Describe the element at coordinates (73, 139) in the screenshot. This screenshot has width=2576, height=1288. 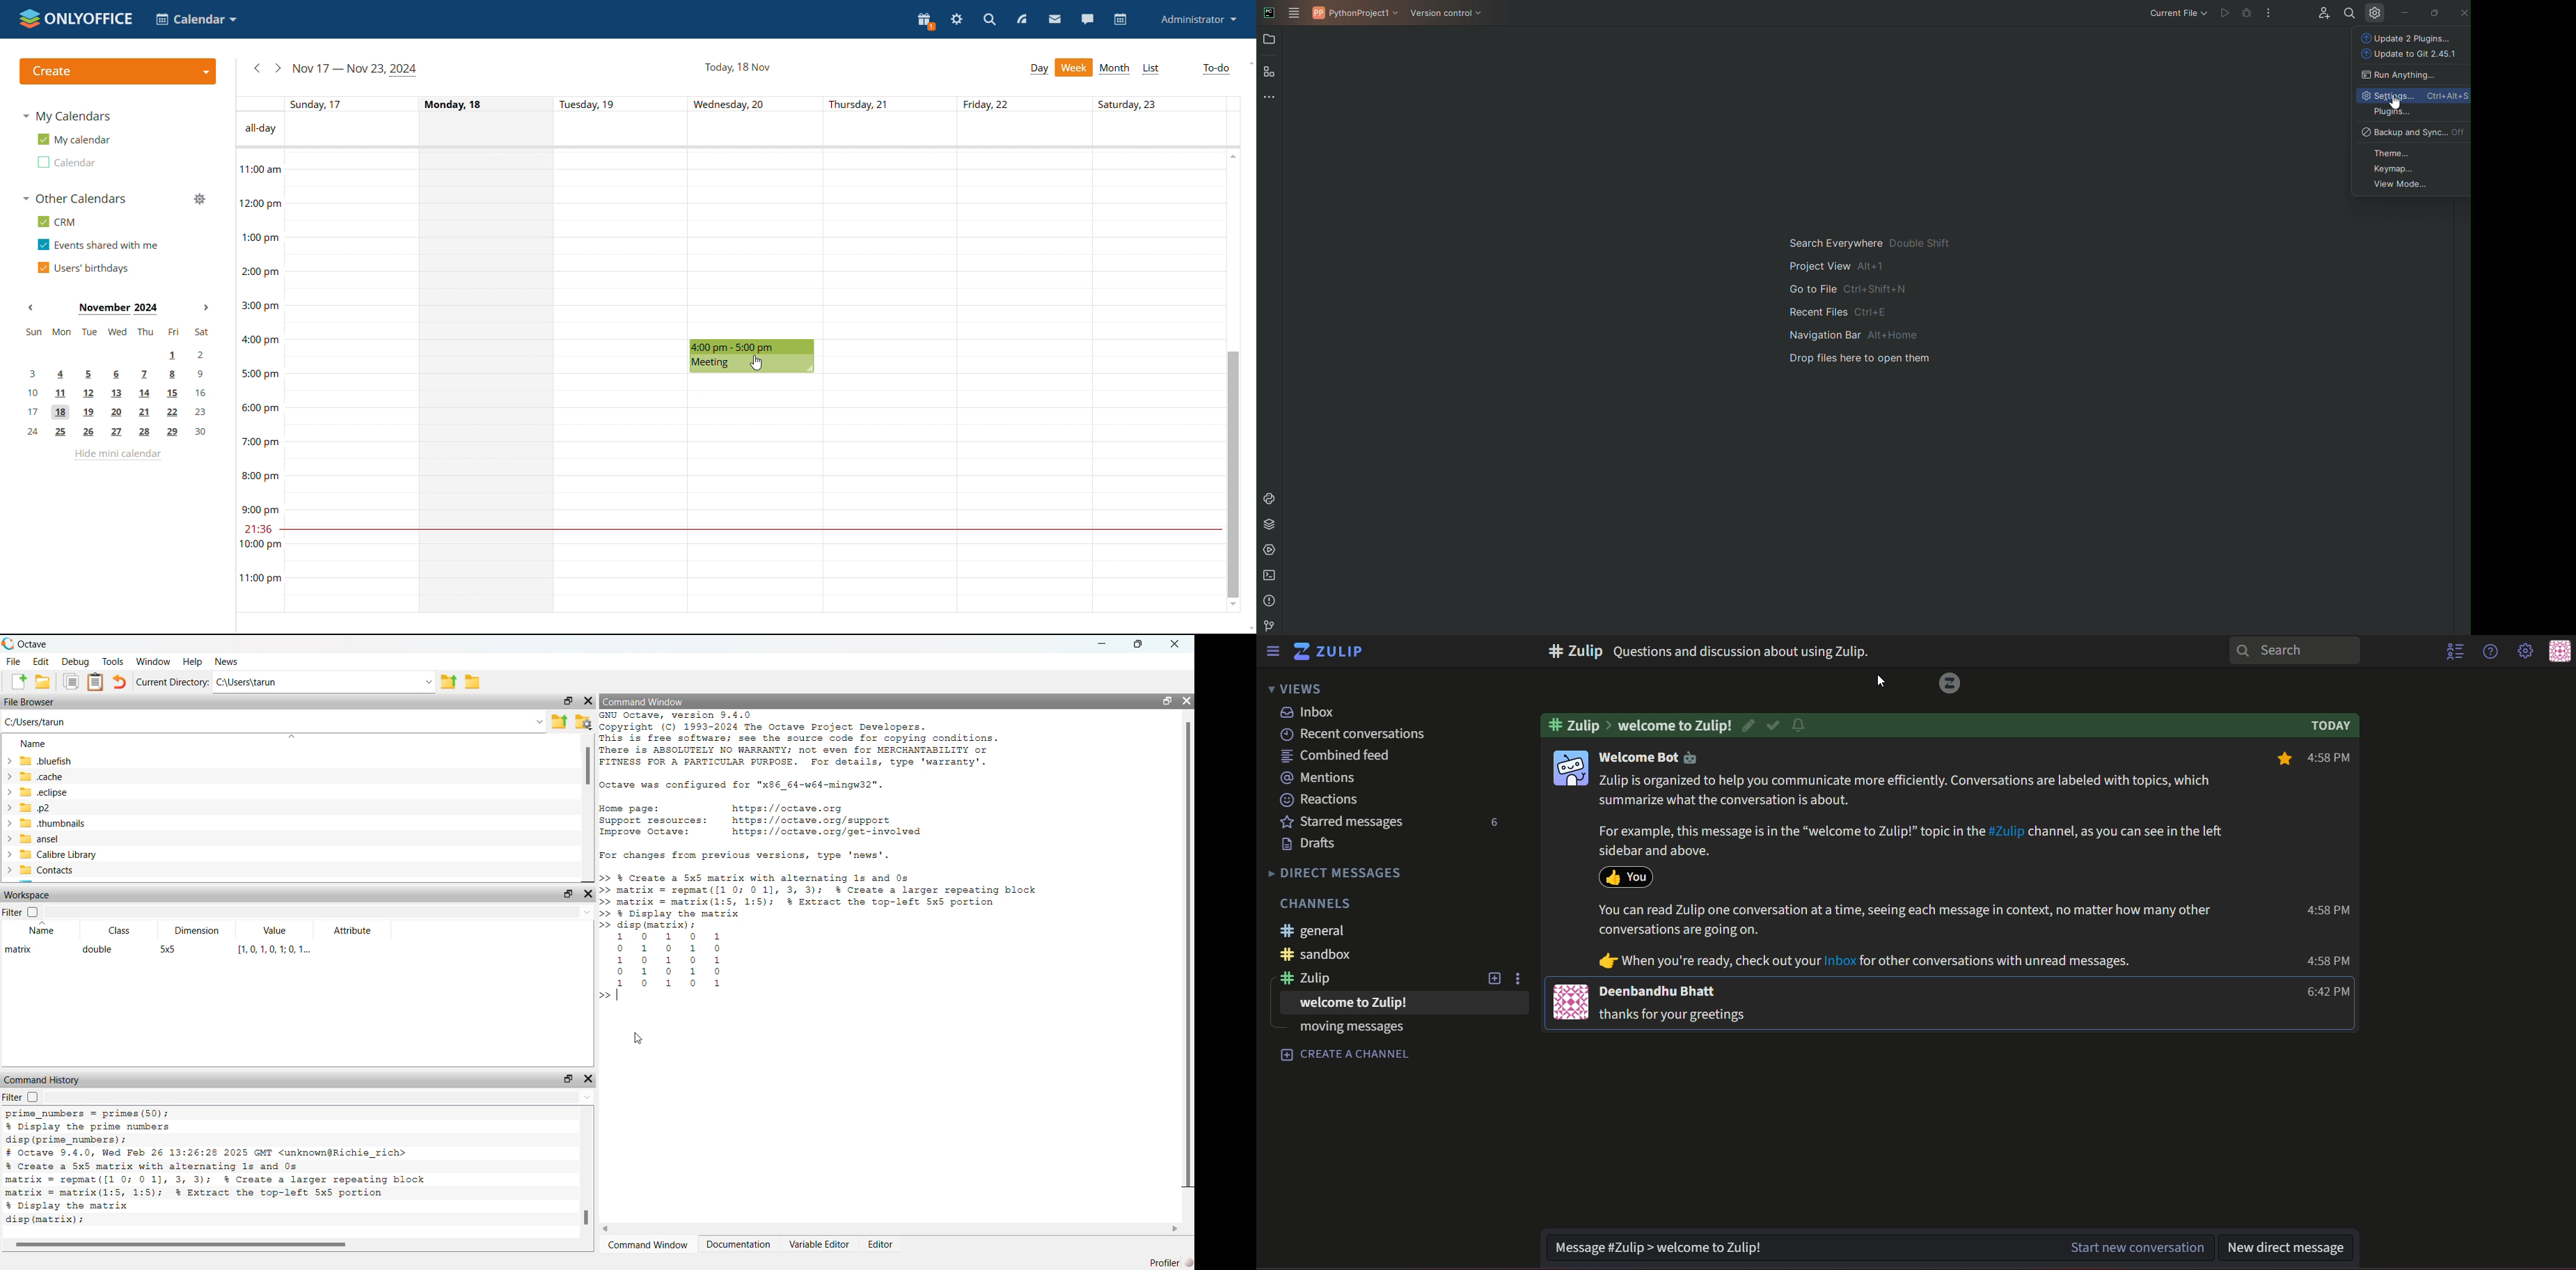
I see `my calendar` at that location.